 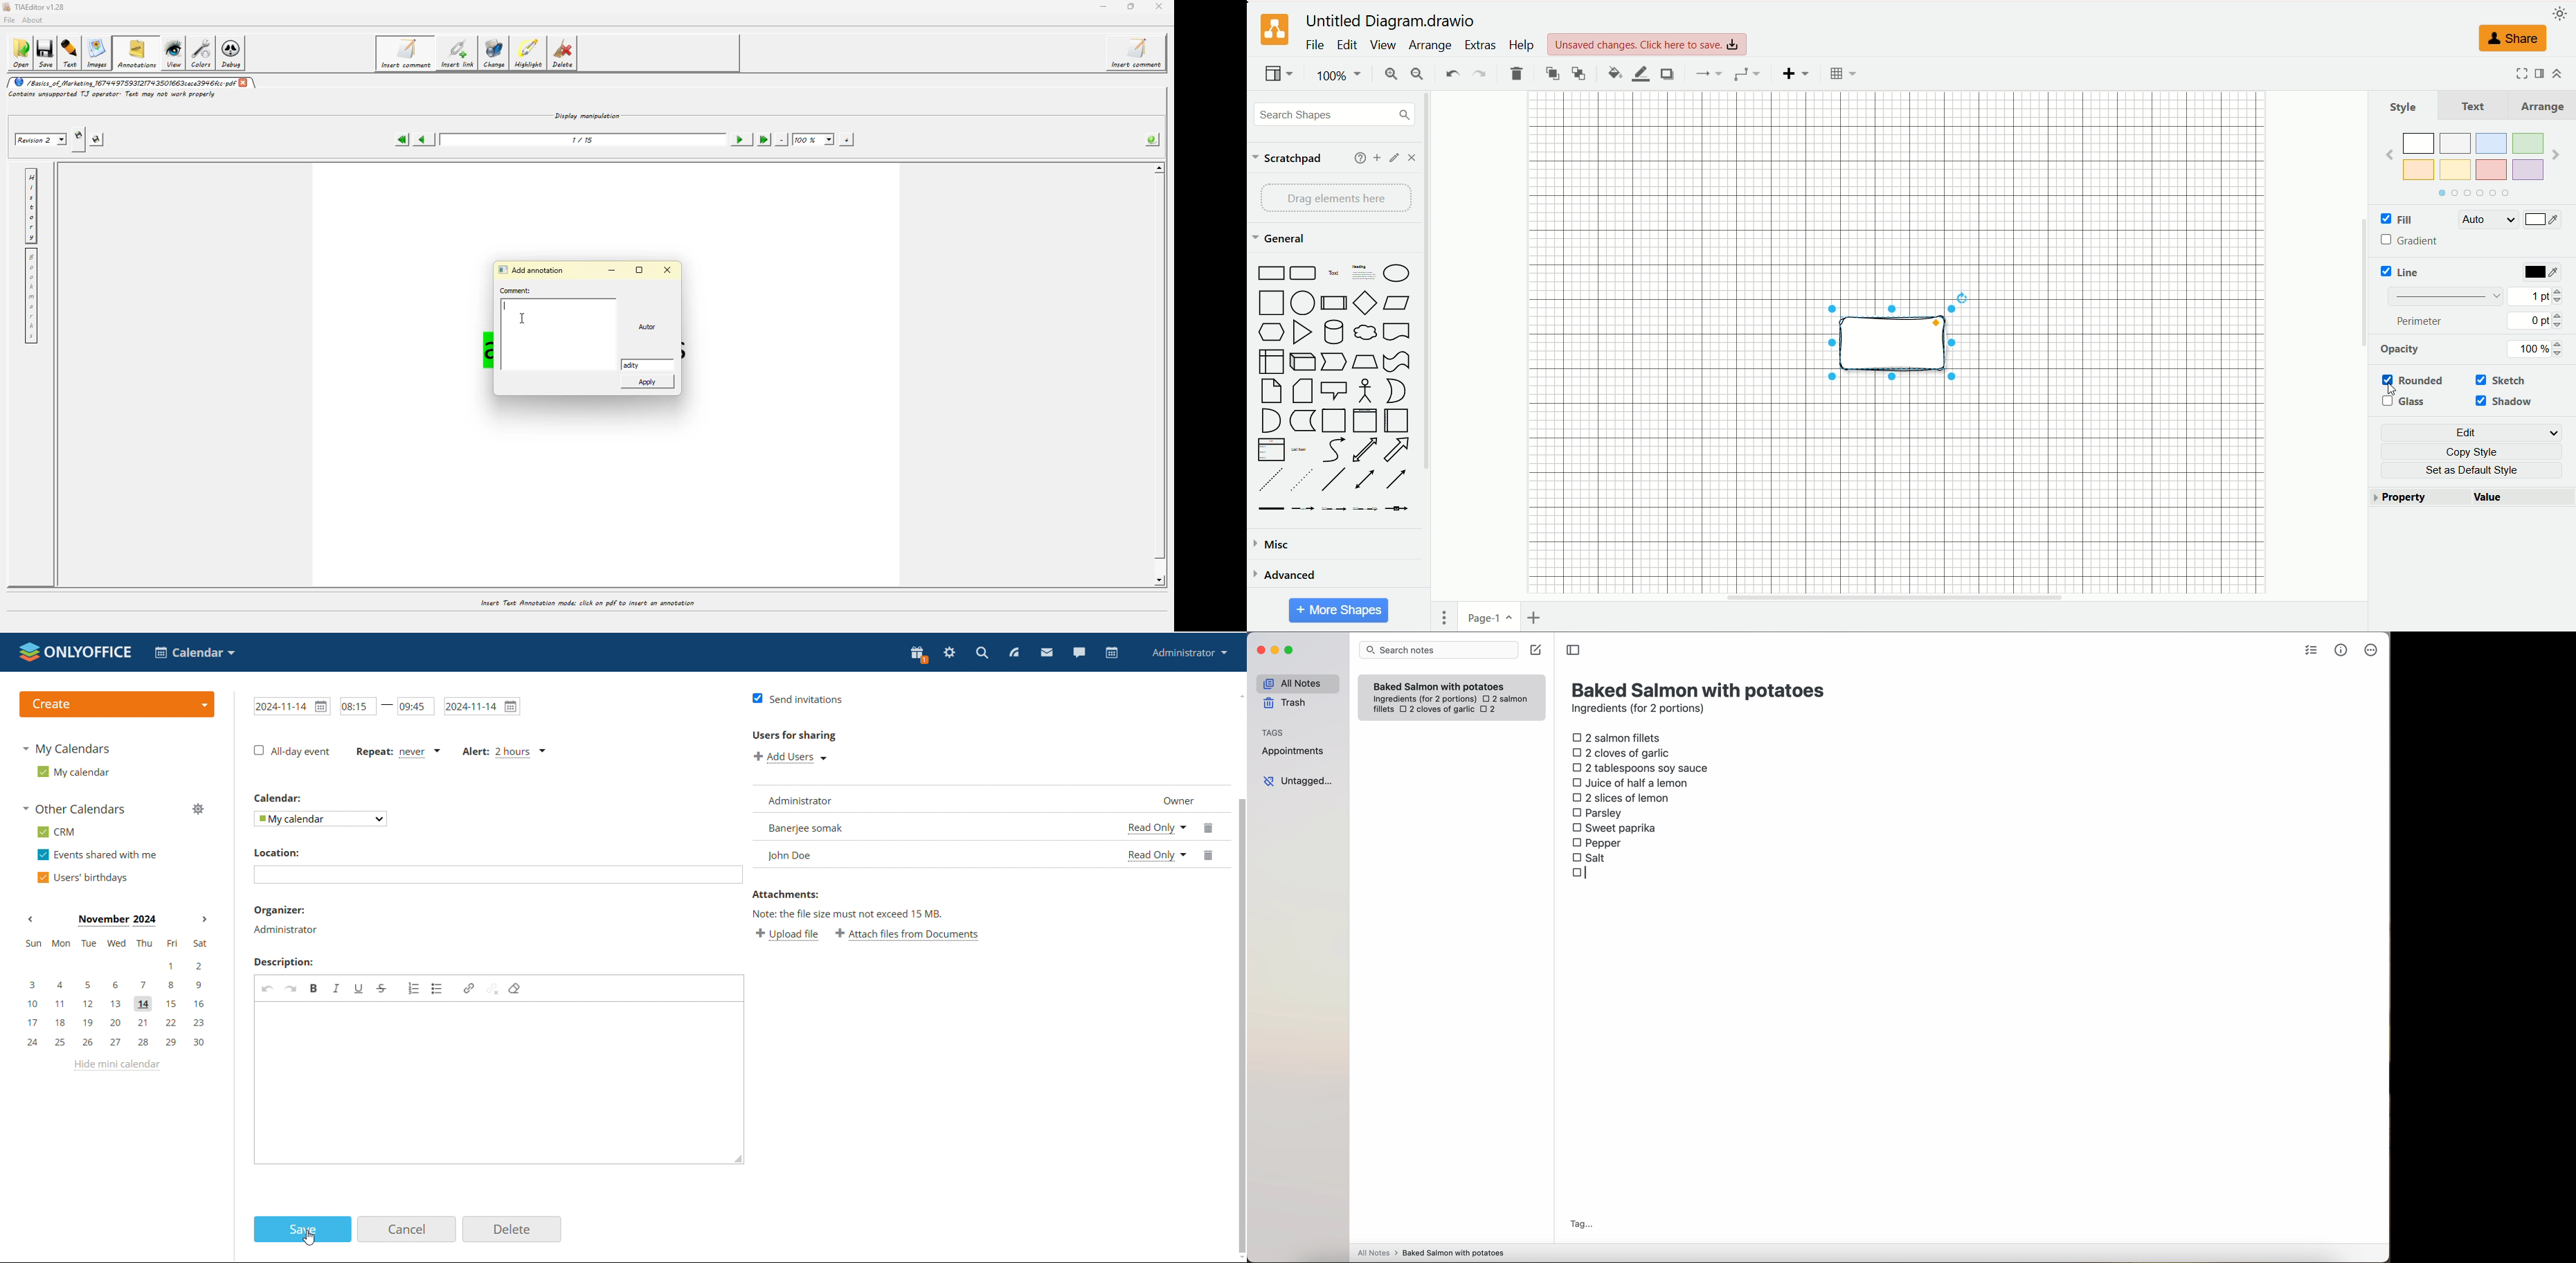 I want to click on color options navigate, so click(x=2471, y=193).